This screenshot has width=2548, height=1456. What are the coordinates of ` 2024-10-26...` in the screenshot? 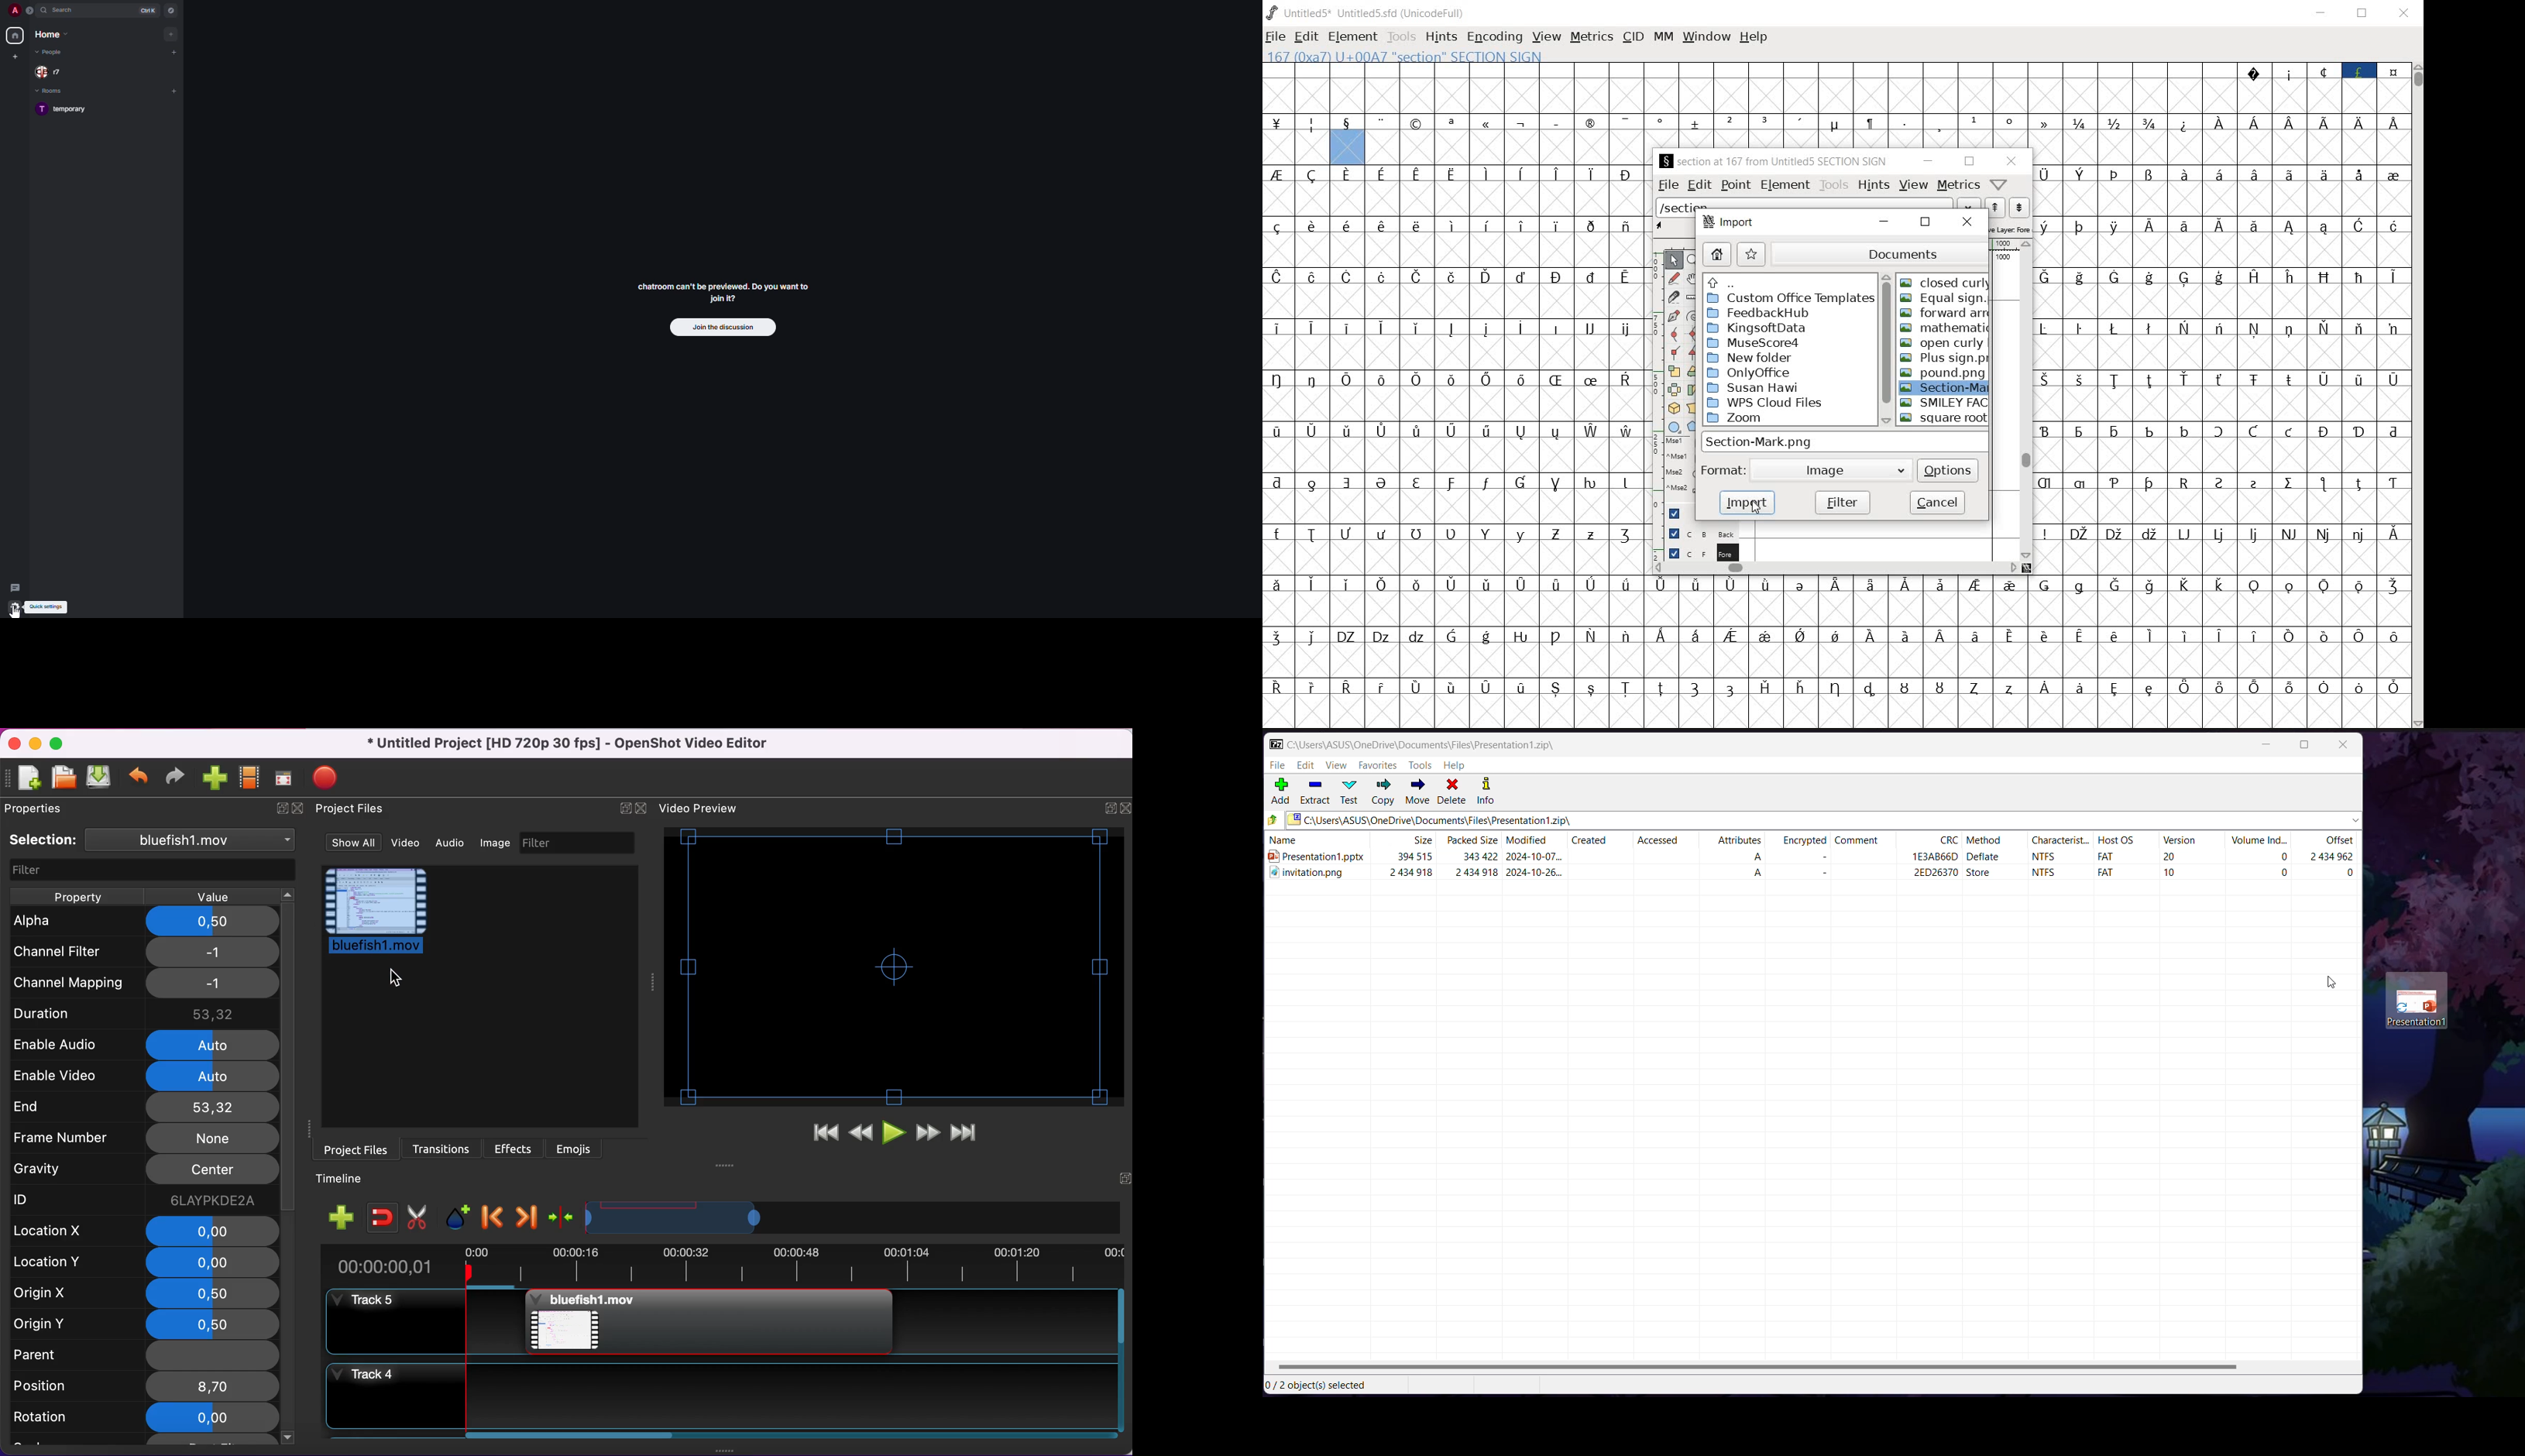 It's located at (1537, 875).